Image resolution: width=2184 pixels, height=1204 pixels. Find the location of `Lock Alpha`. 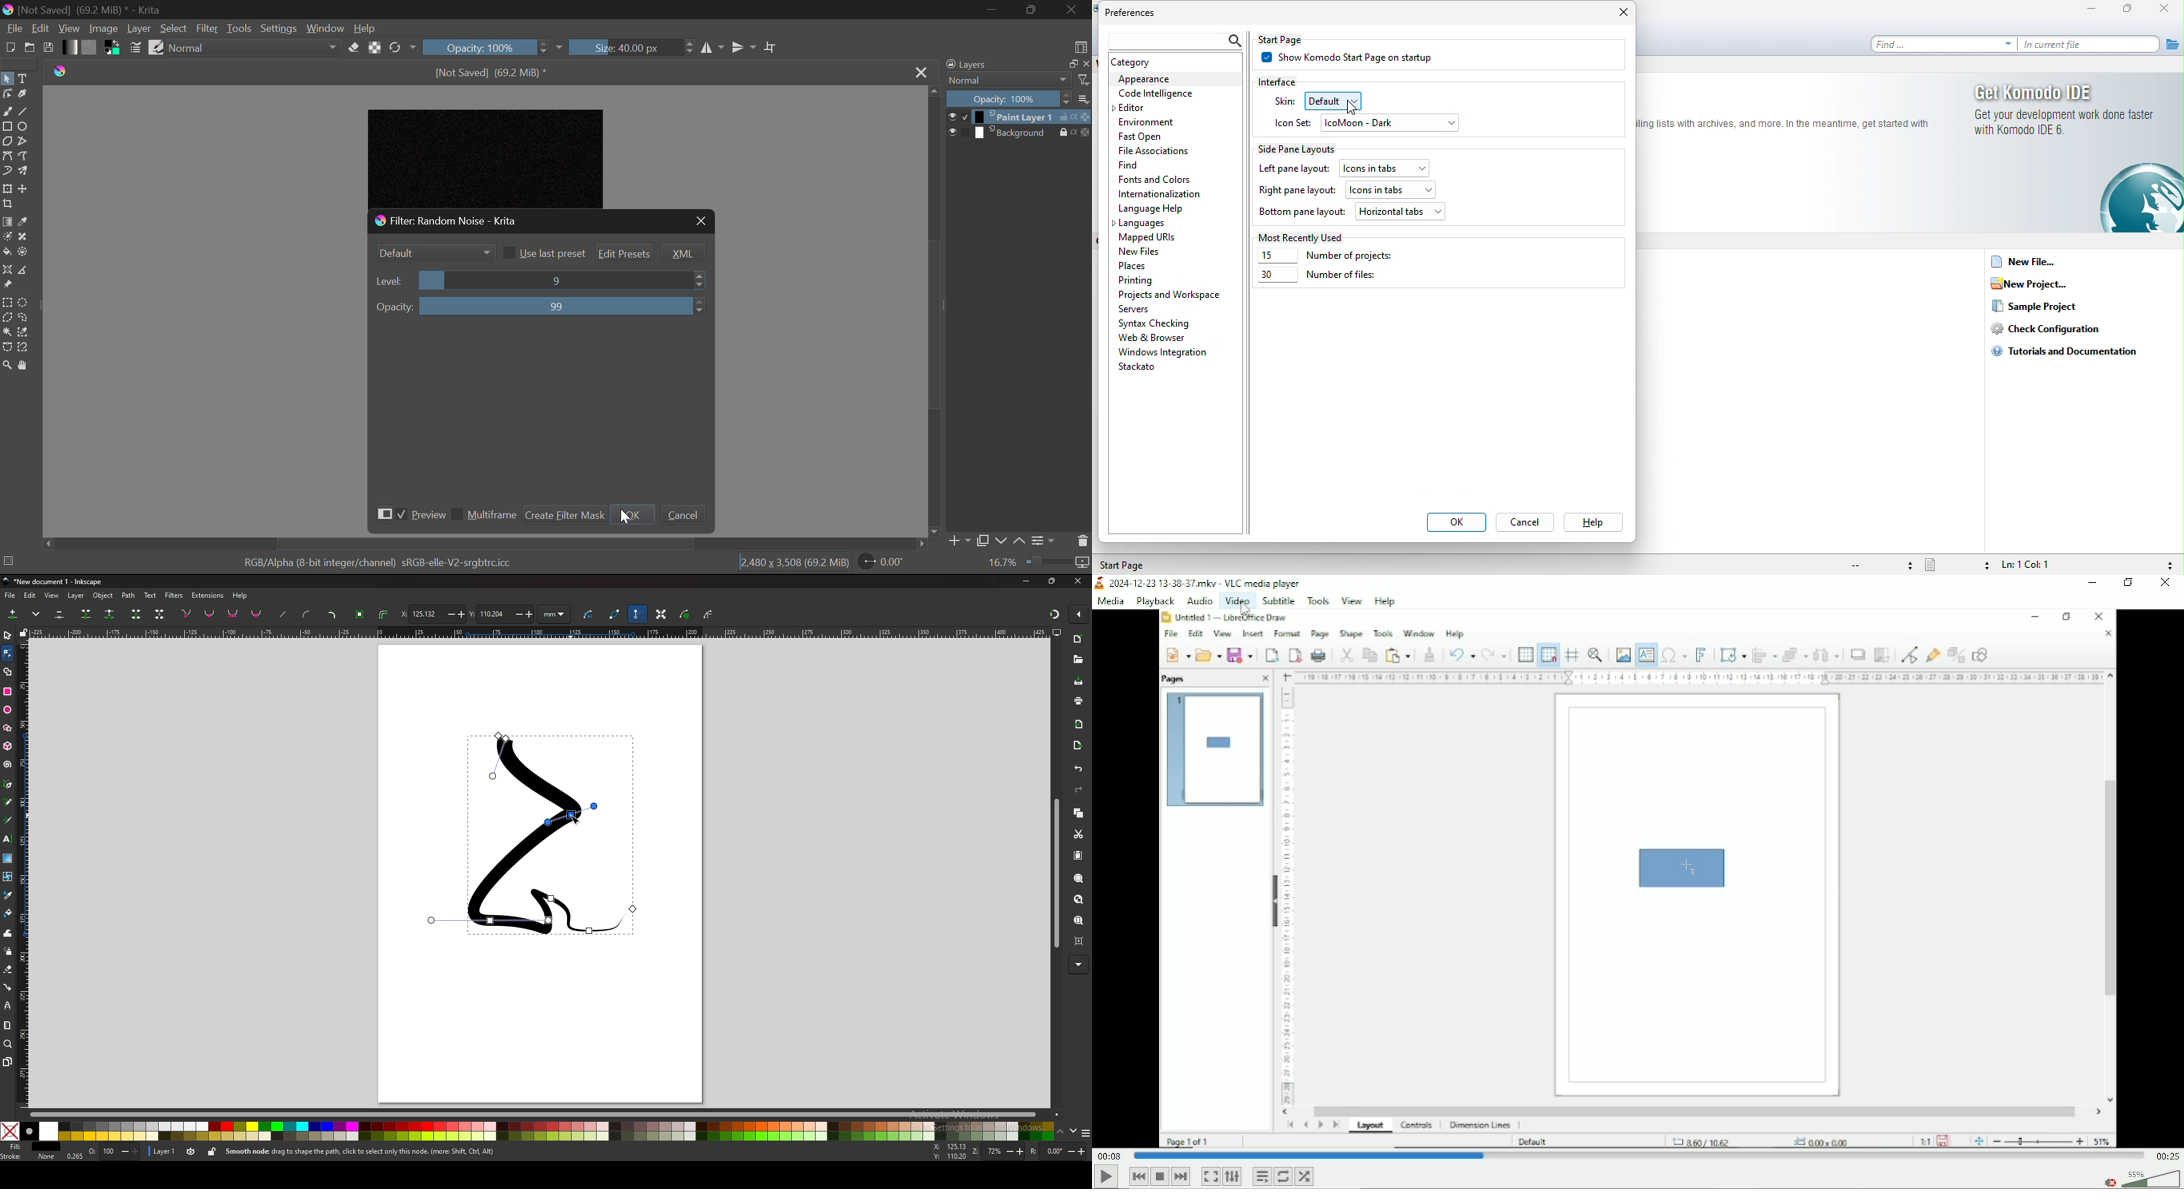

Lock Alpha is located at coordinates (375, 47).